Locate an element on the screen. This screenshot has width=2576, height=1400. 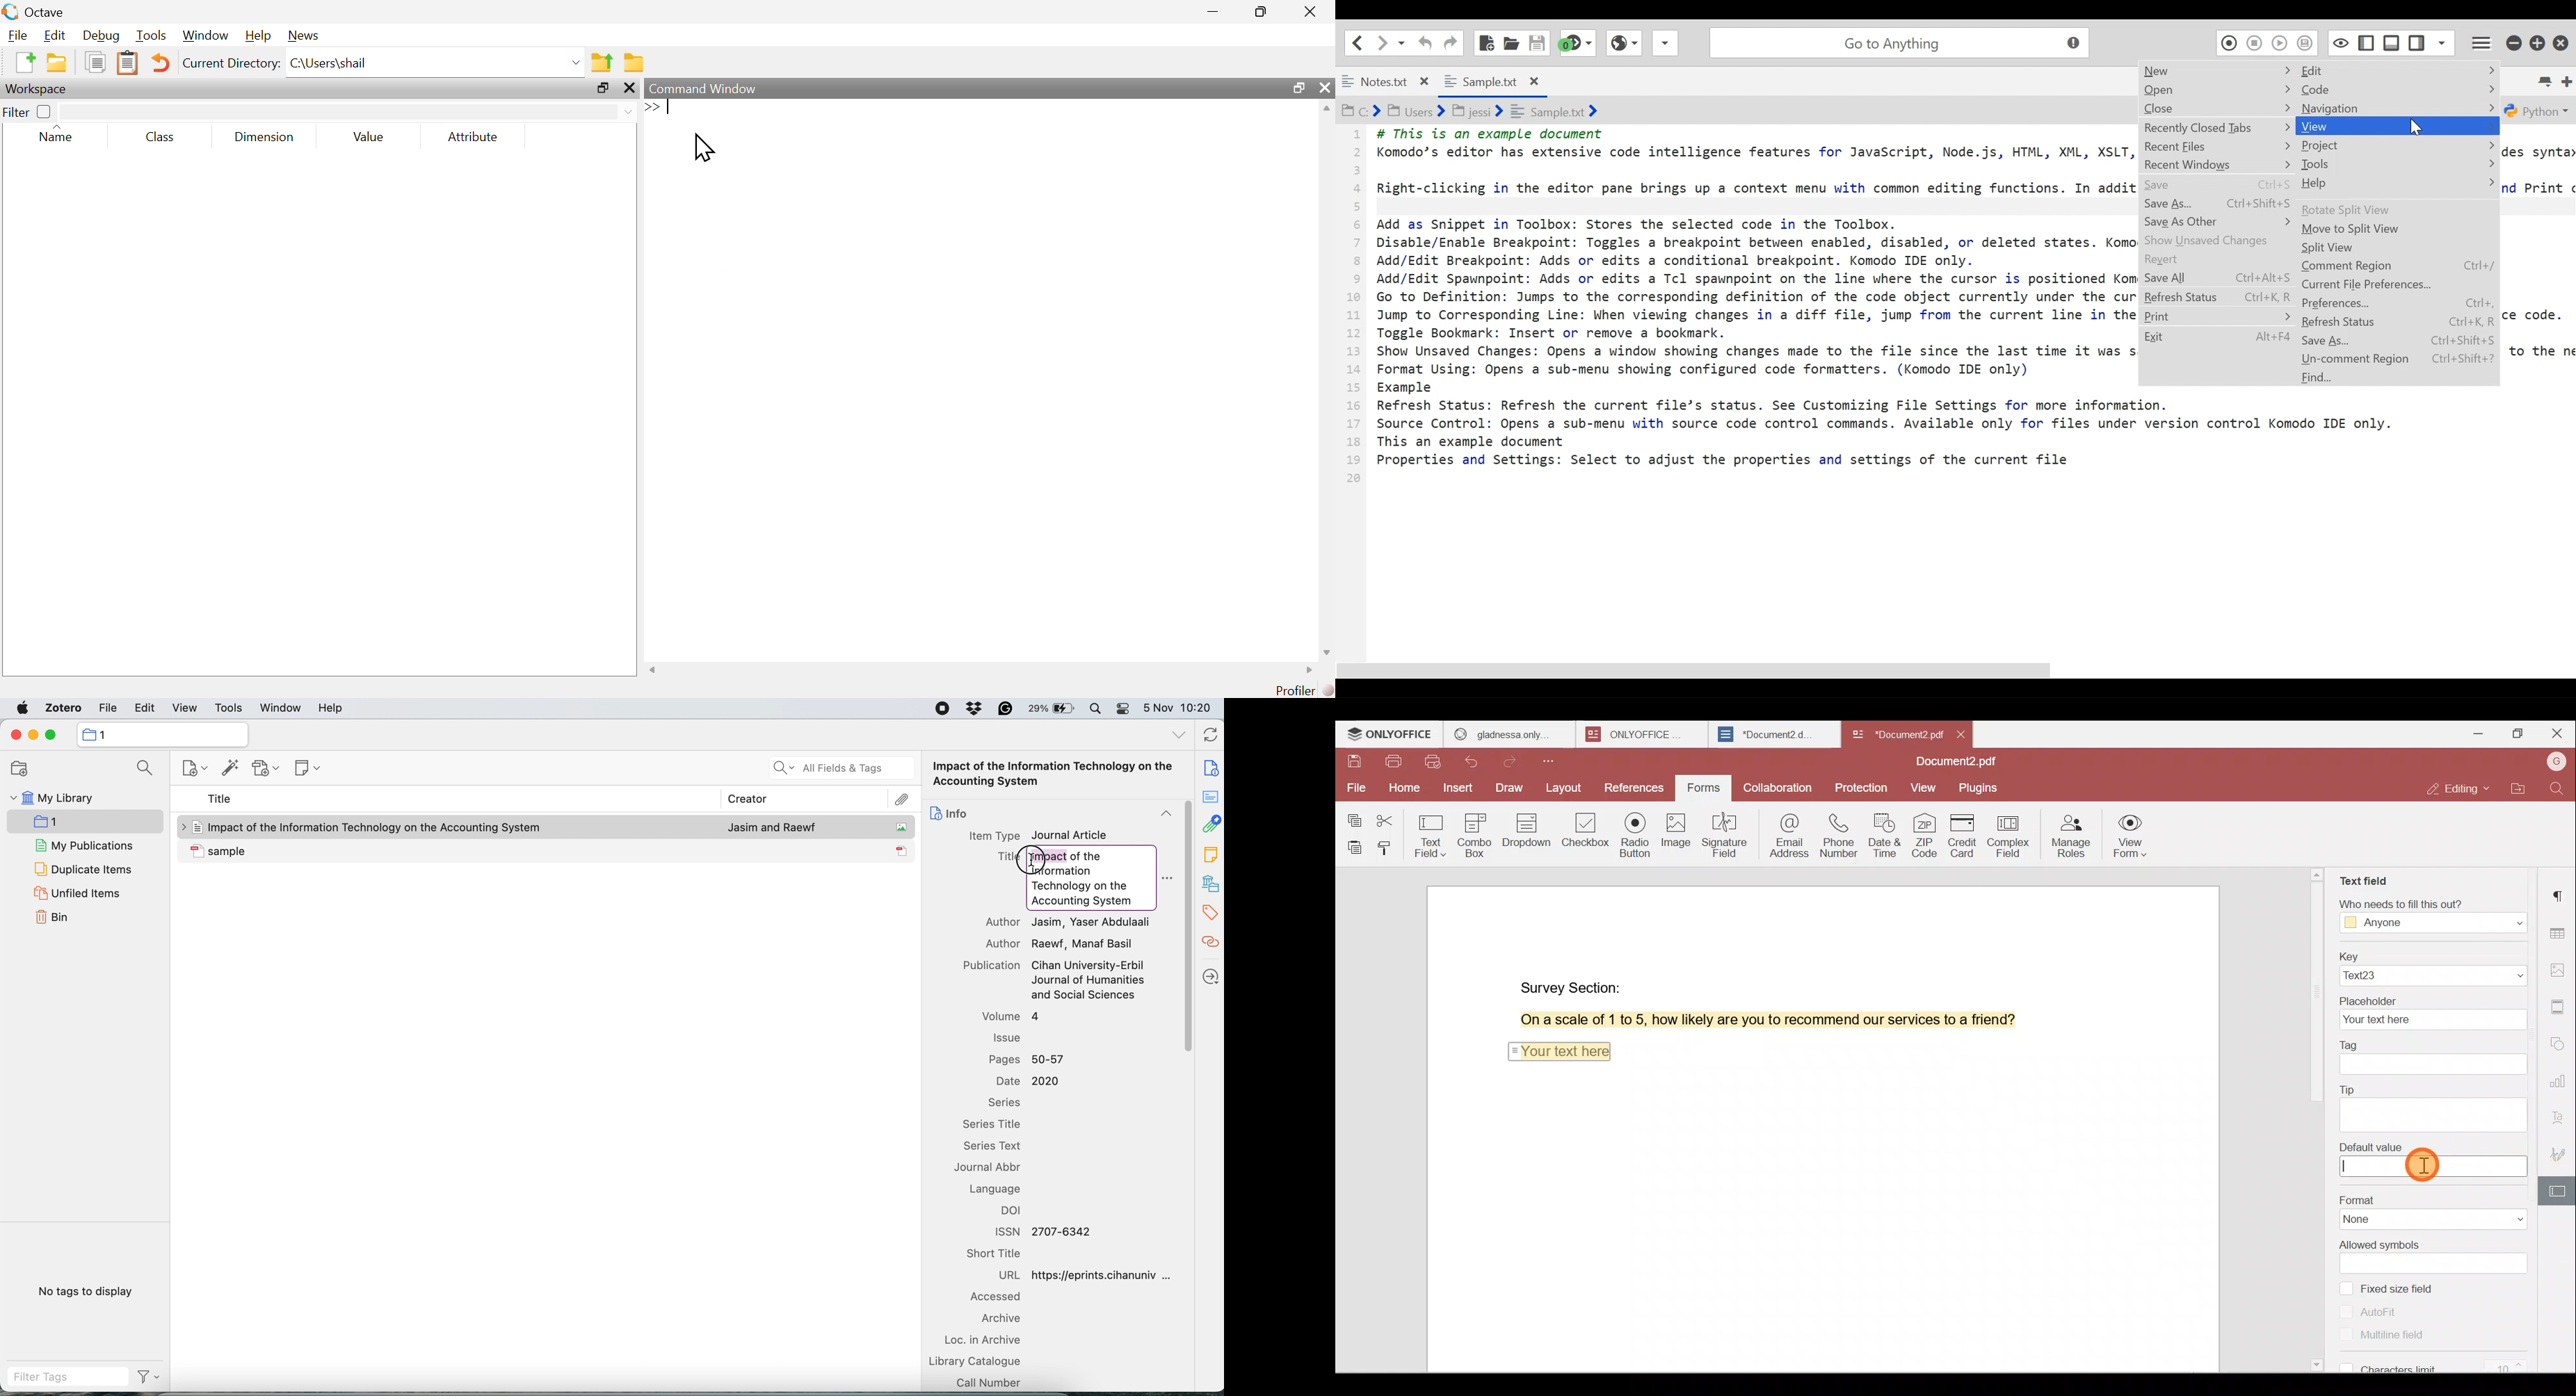
Checkbox is located at coordinates (1587, 834).